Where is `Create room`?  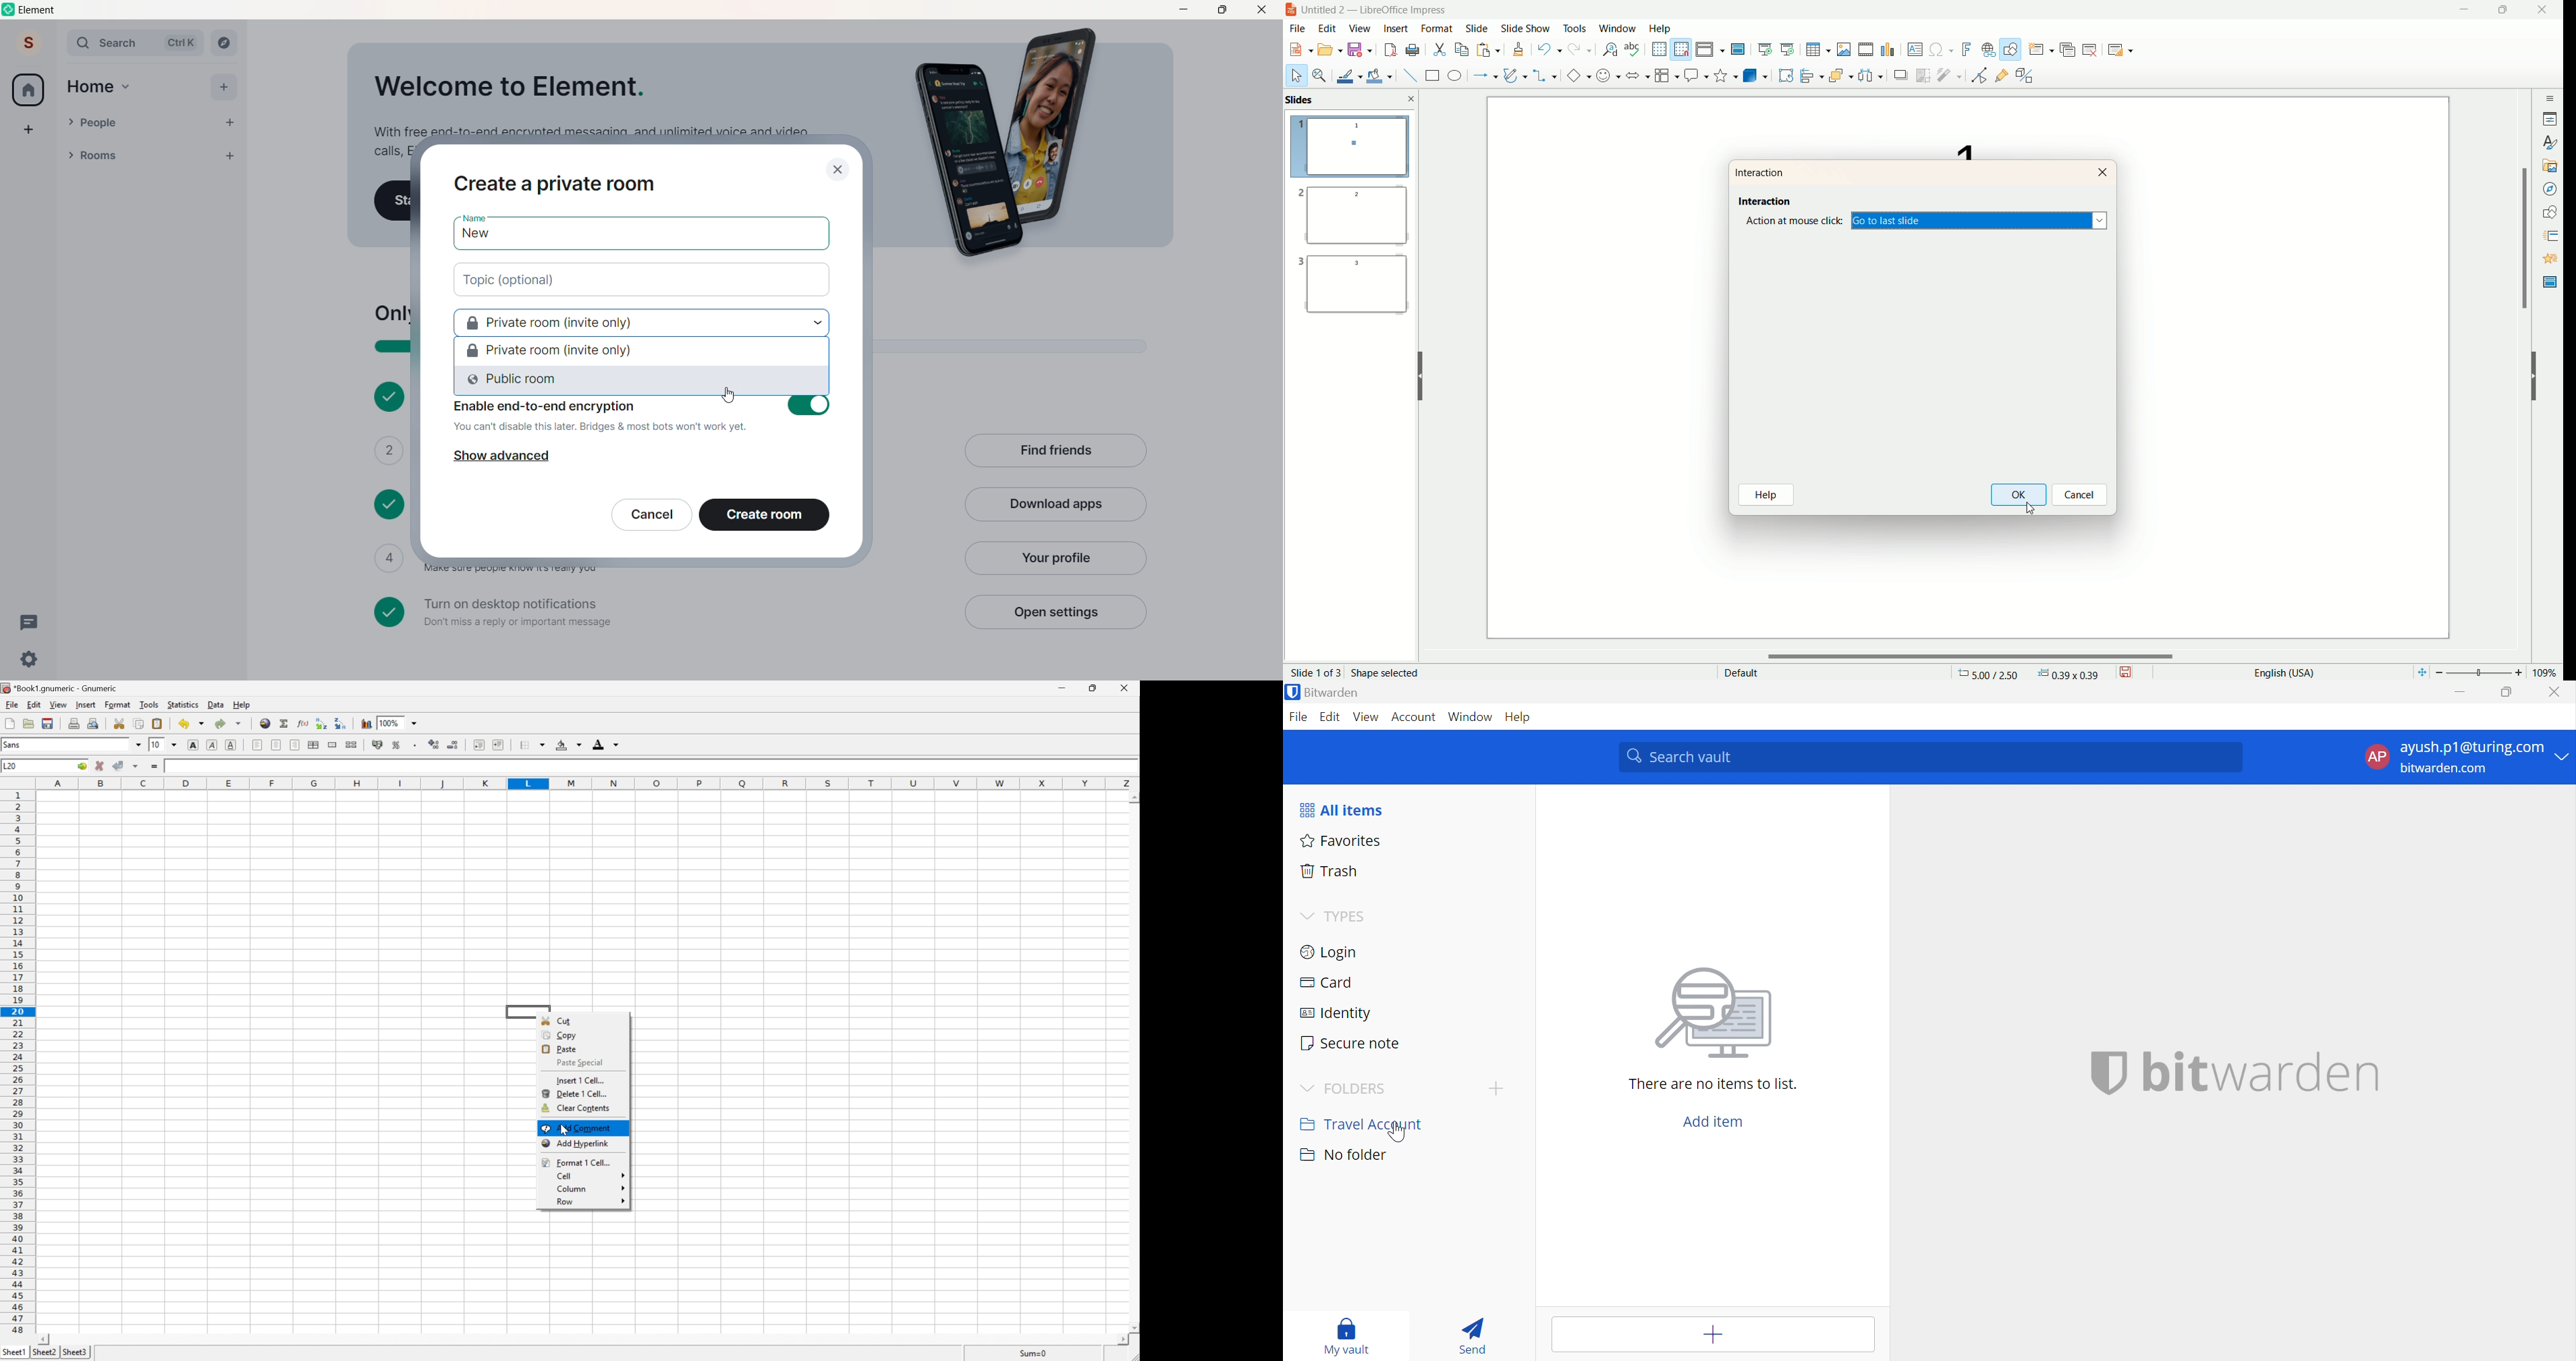 Create room is located at coordinates (764, 515).